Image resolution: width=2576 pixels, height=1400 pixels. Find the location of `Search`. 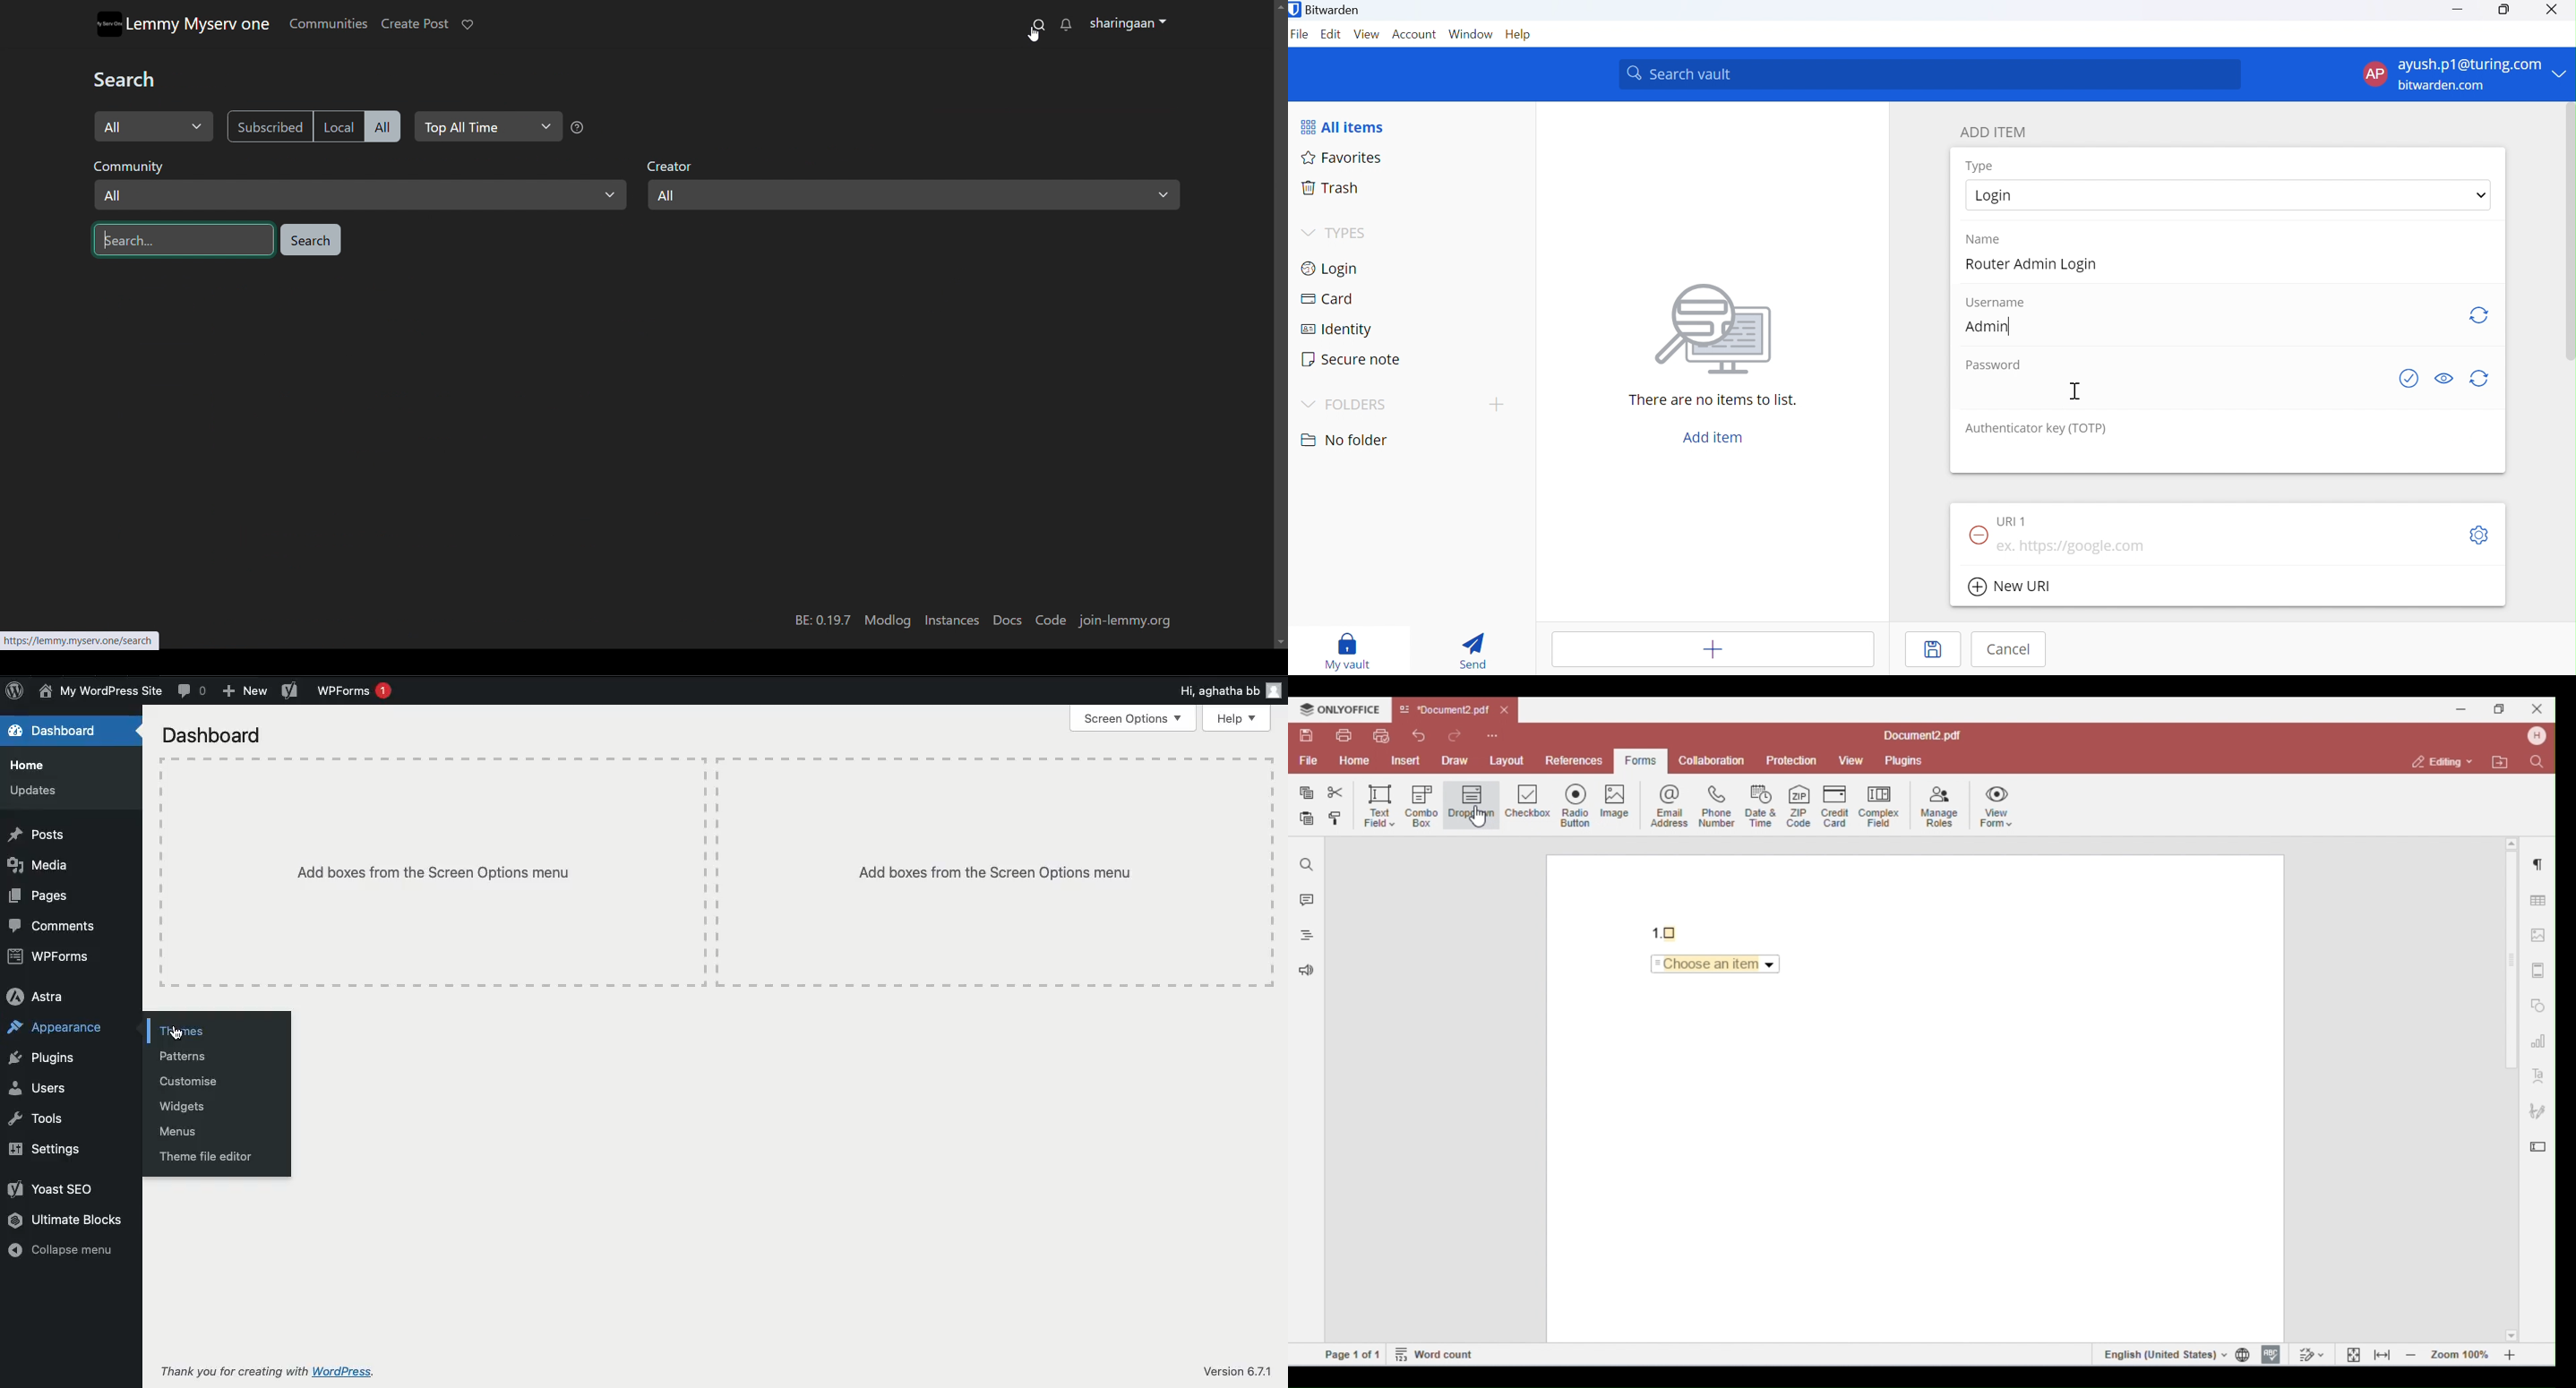

Search is located at coordinates (133, 79).